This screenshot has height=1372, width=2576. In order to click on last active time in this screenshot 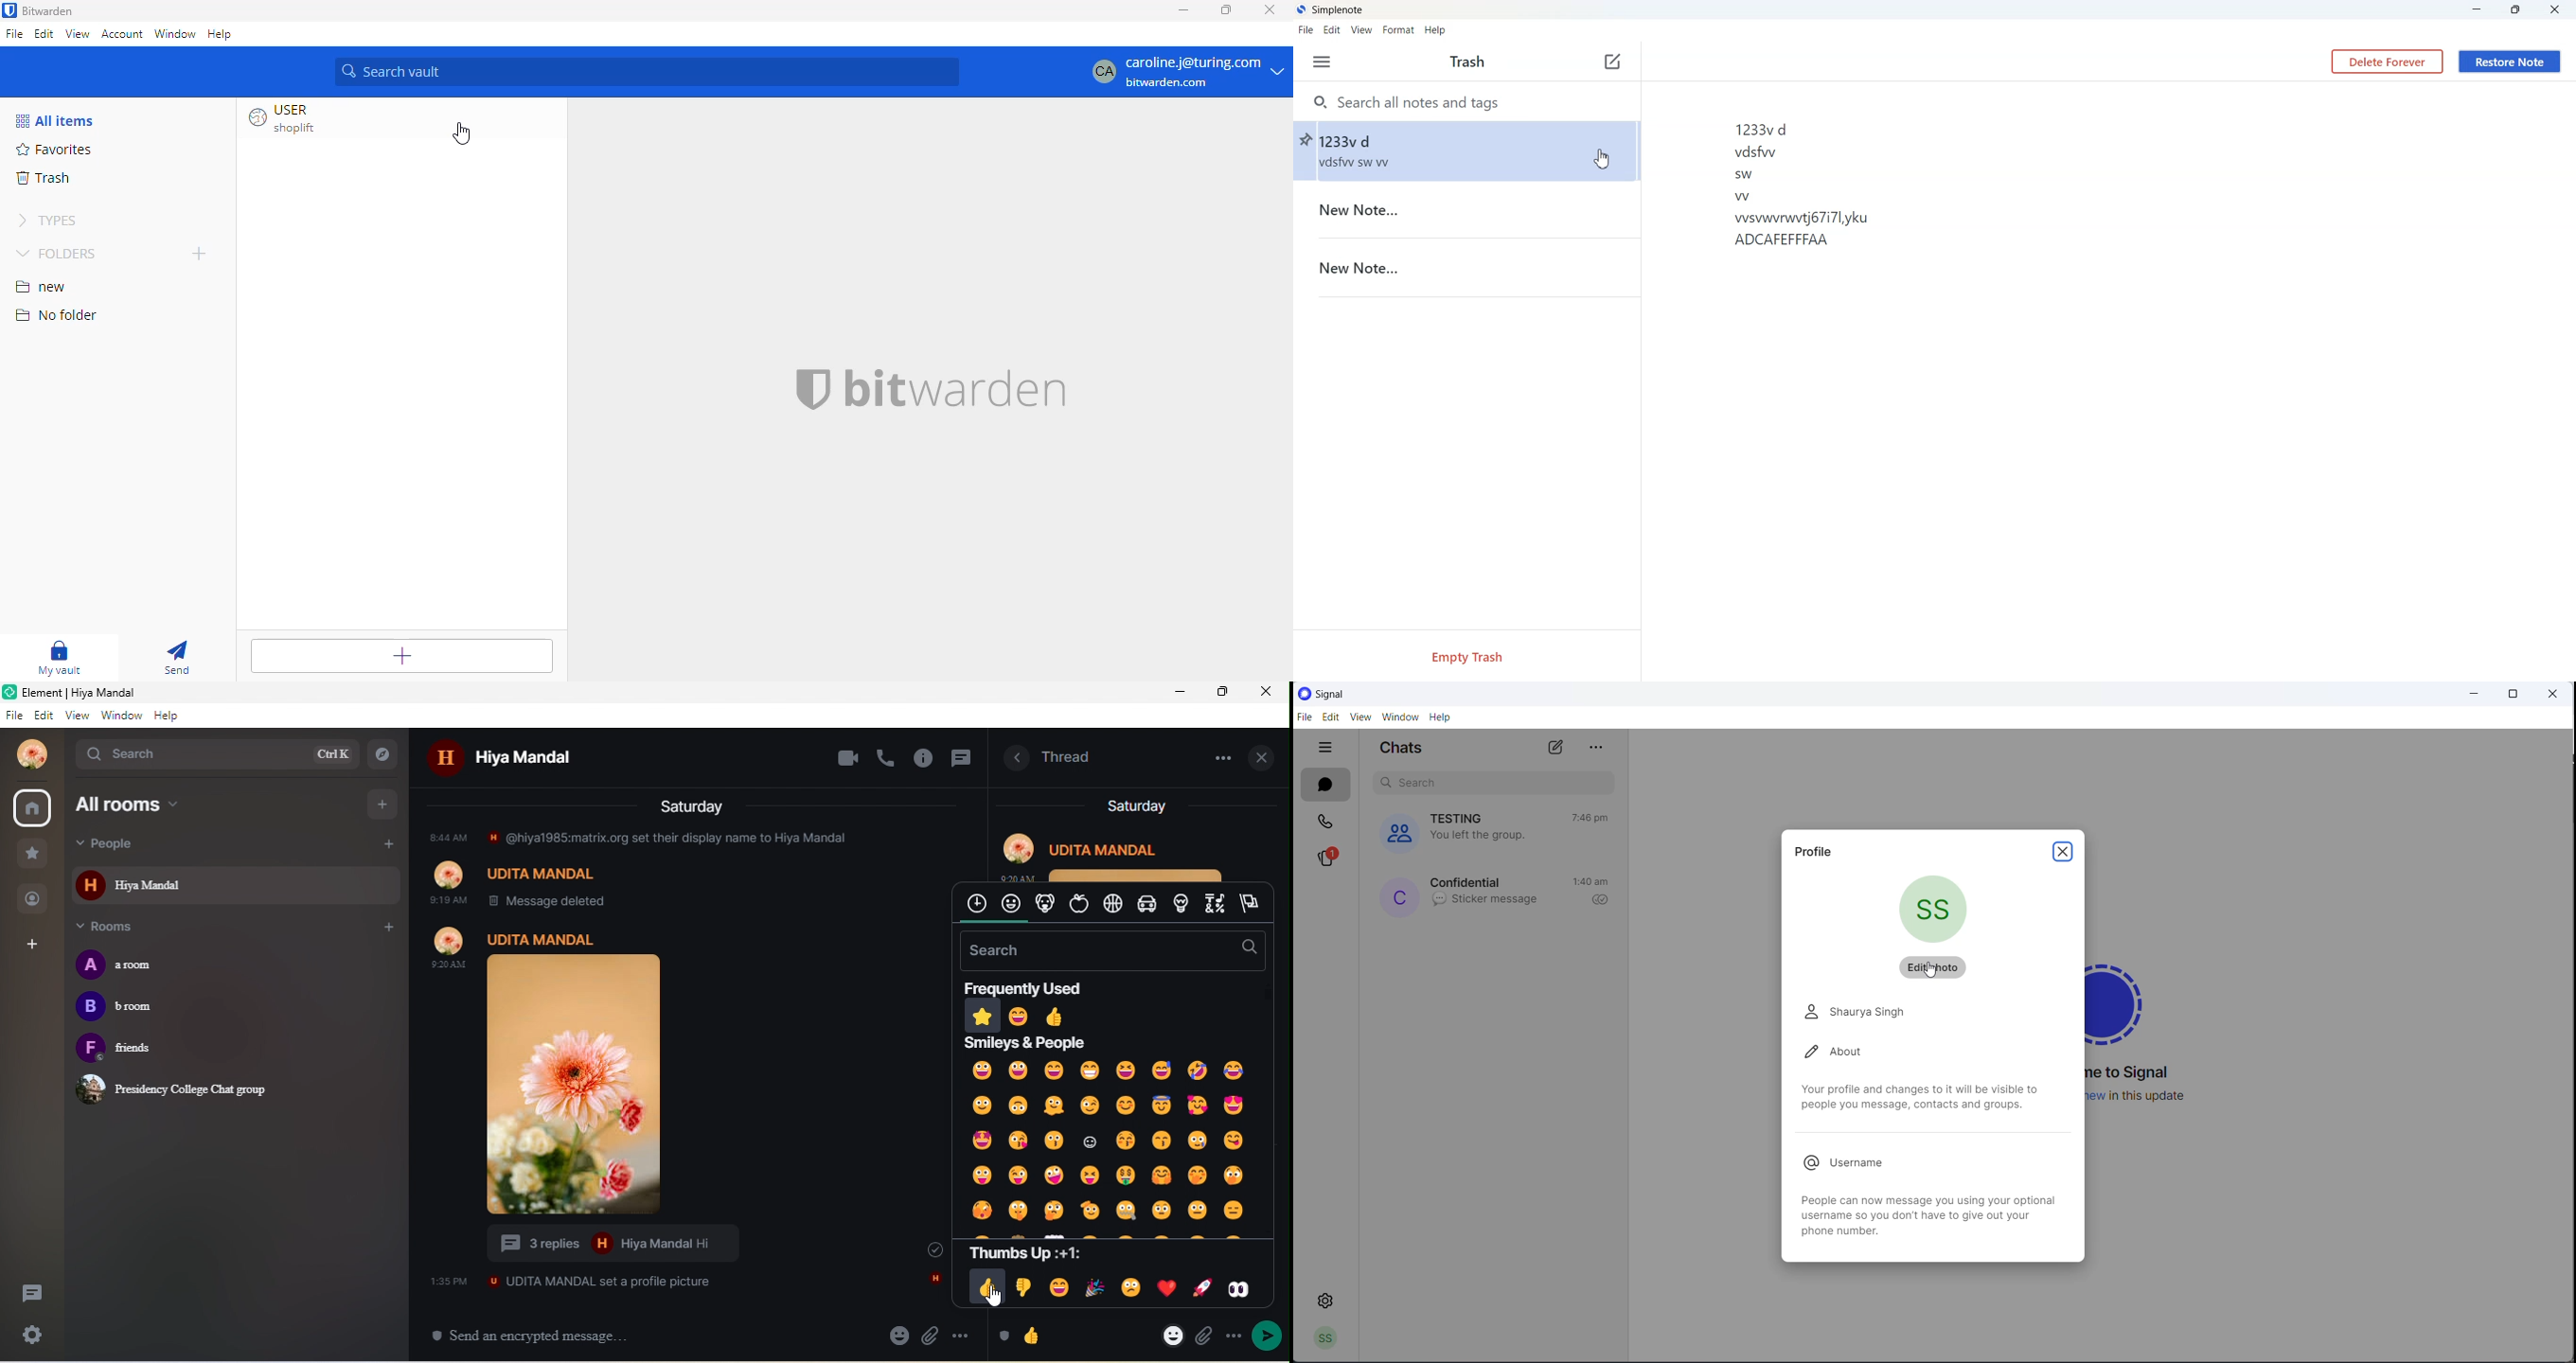, I will do `click(1593, 883)`.